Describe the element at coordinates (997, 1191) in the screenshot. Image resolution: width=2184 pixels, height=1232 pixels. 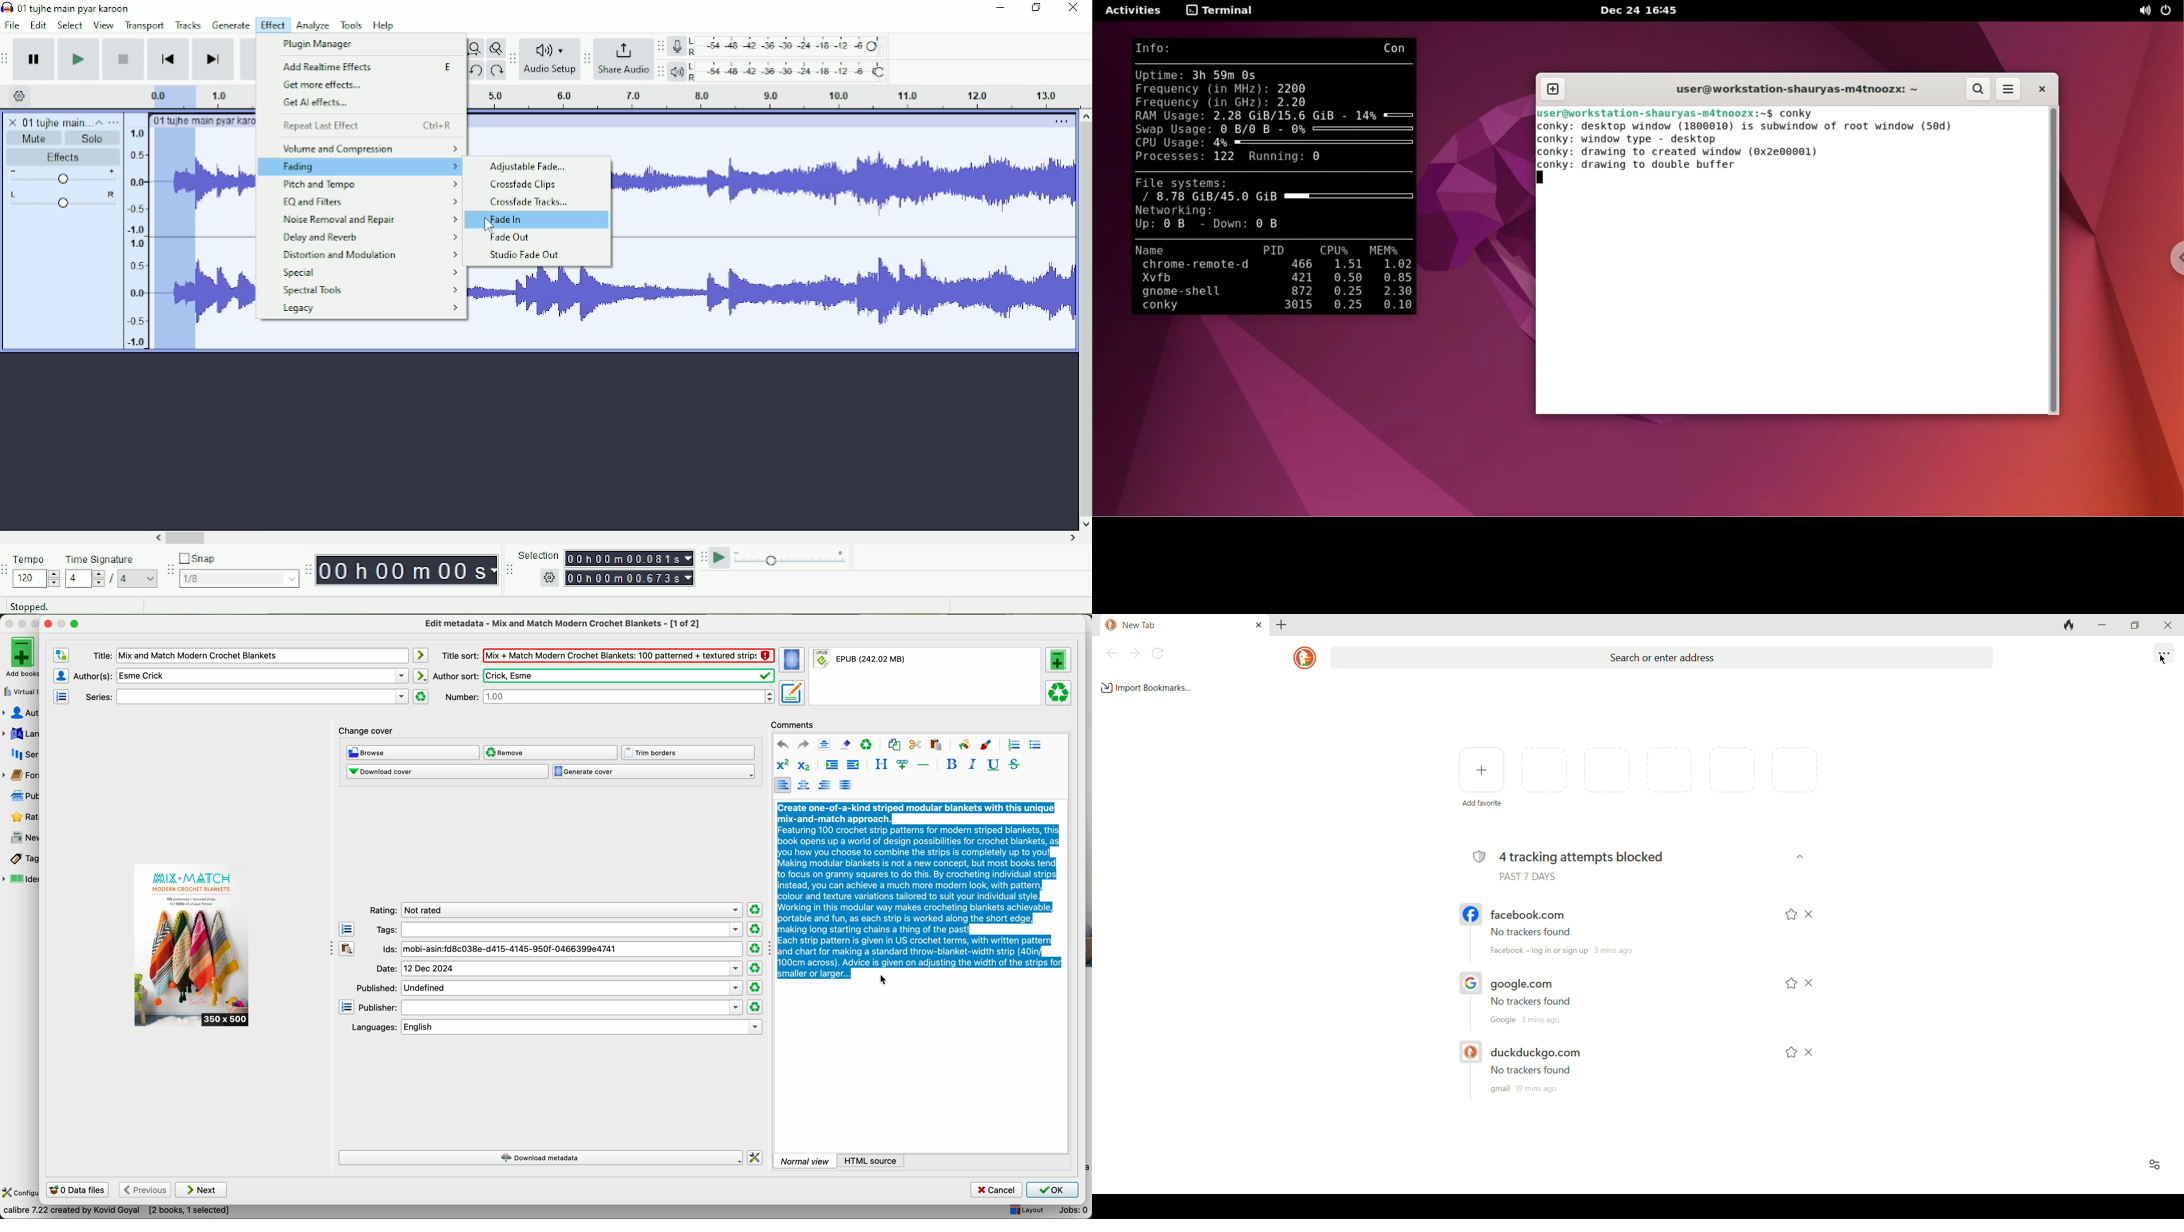
I see `cancel` at that location.